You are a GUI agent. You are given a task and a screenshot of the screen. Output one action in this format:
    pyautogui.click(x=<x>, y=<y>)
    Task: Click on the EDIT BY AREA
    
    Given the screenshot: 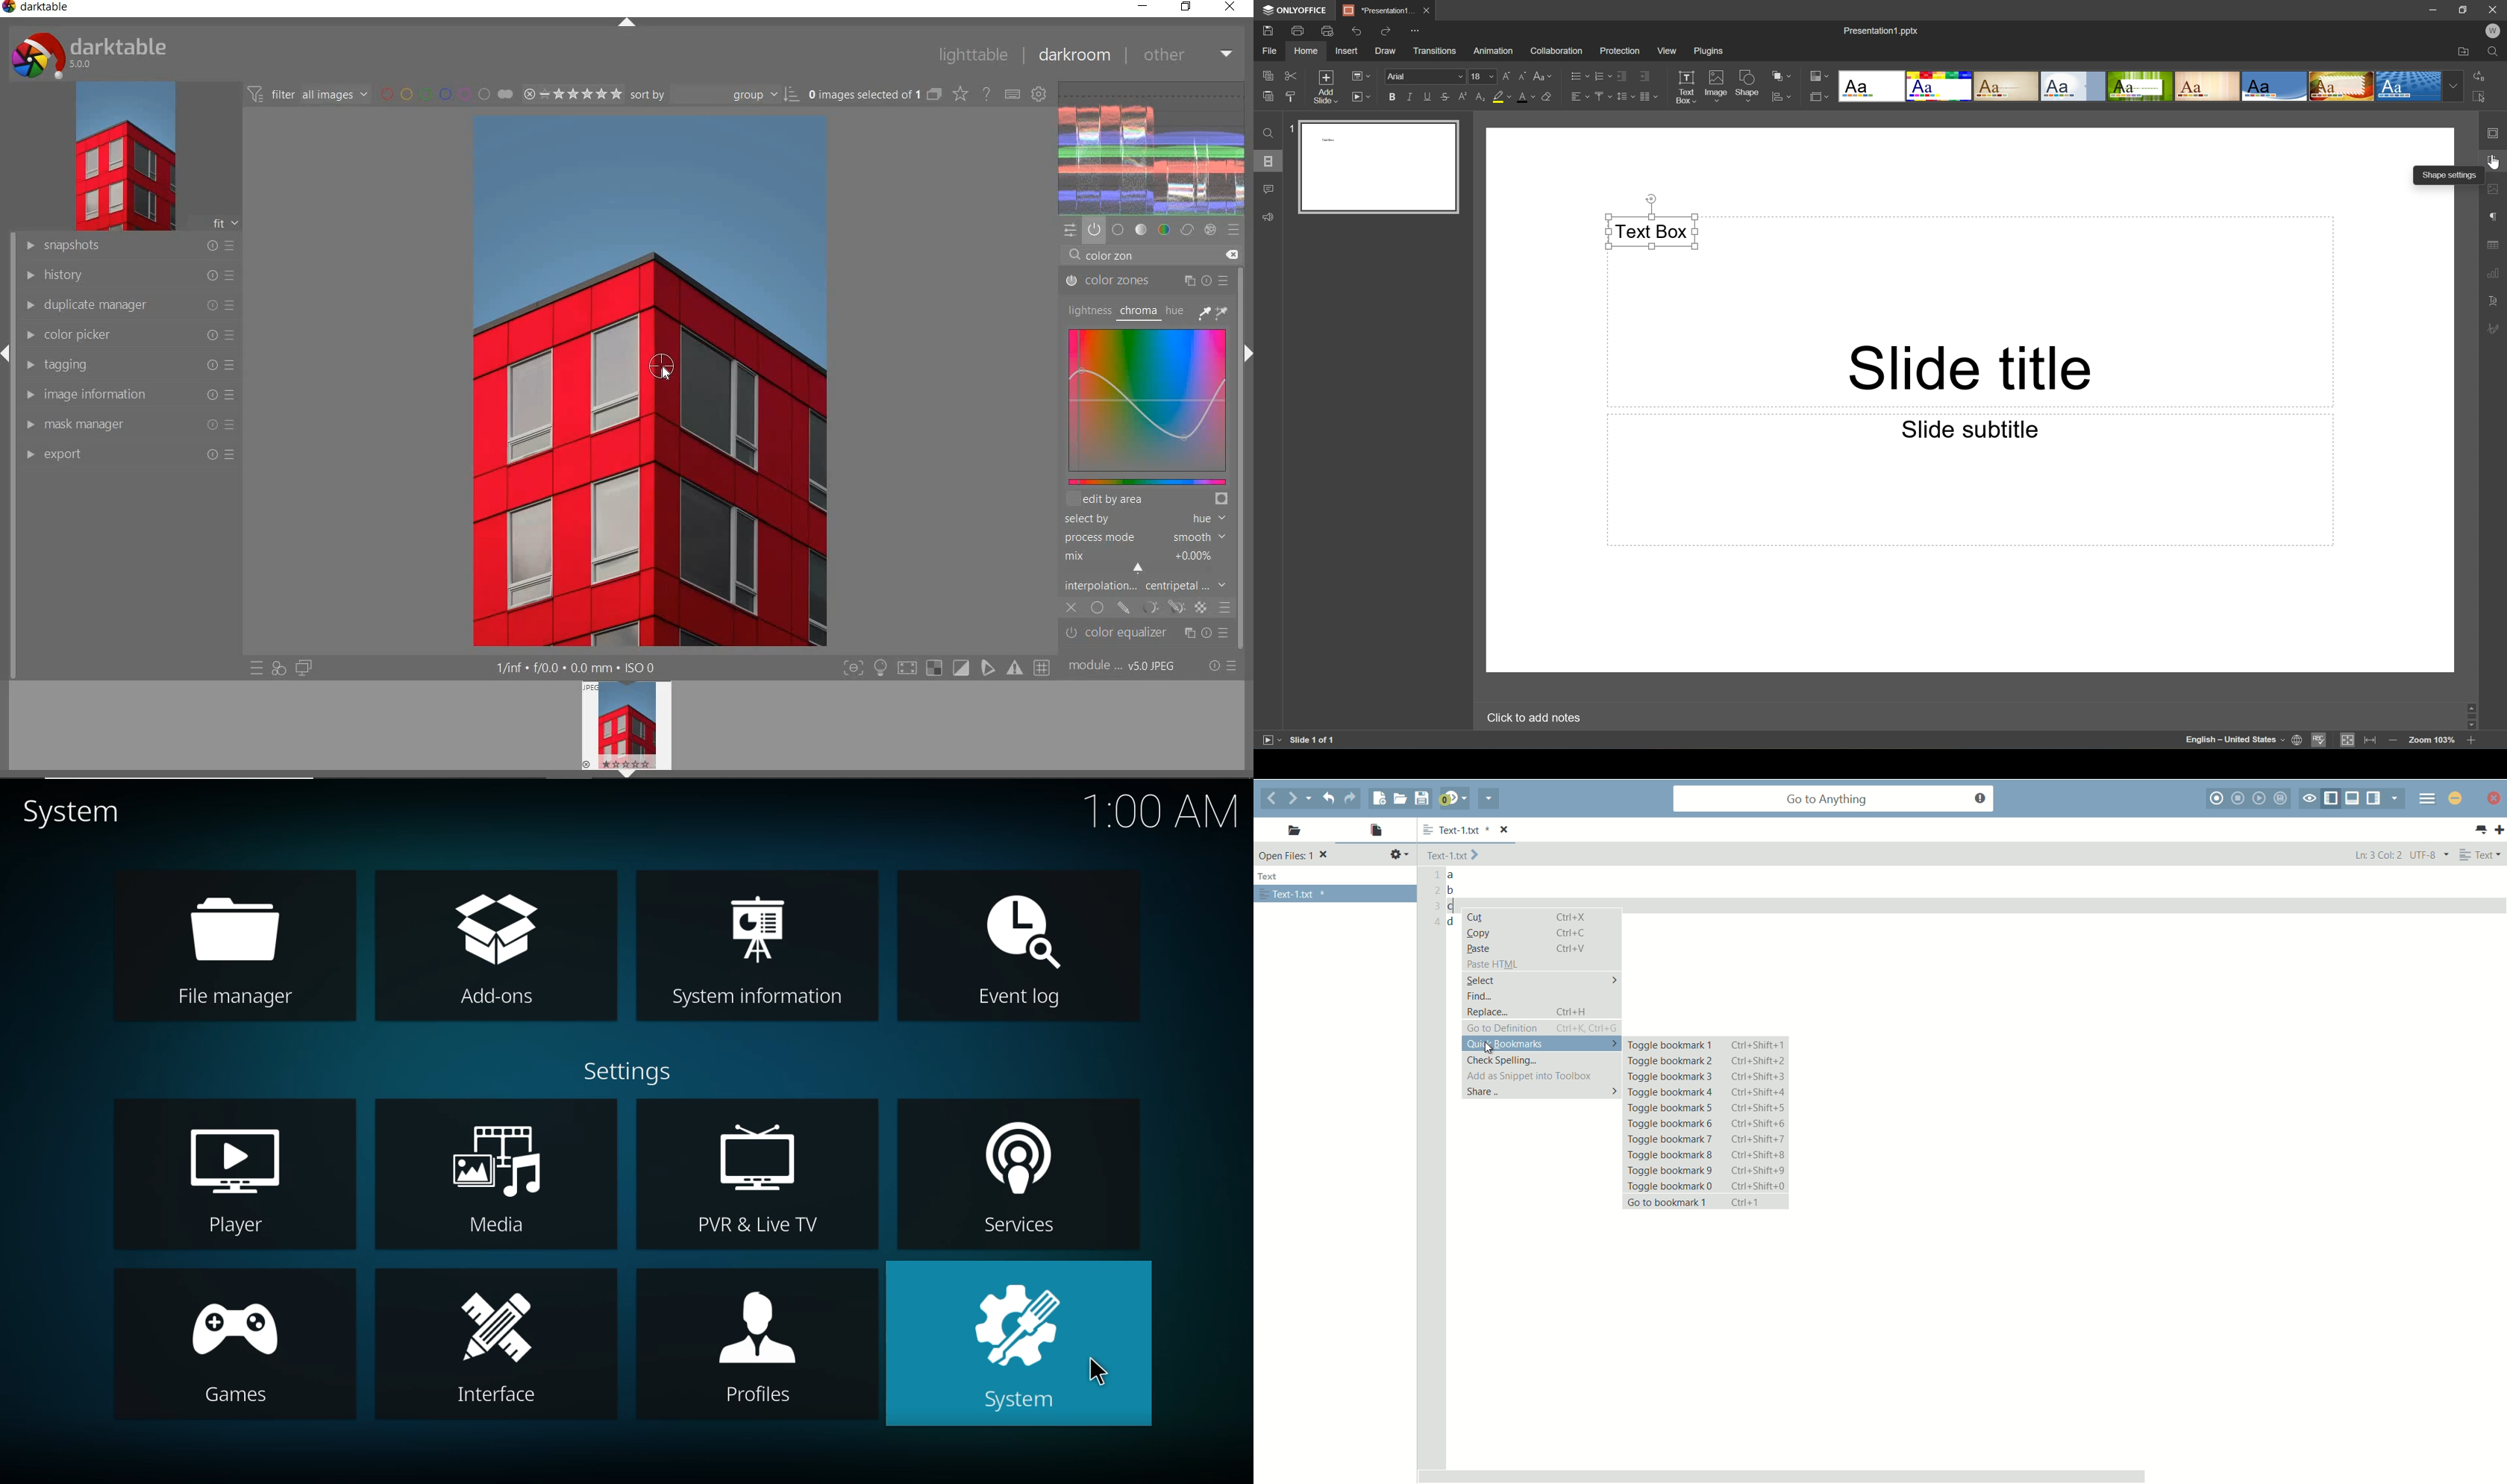 What is the action you would take?
    pyautogui.click(x=1147, y=500)
    